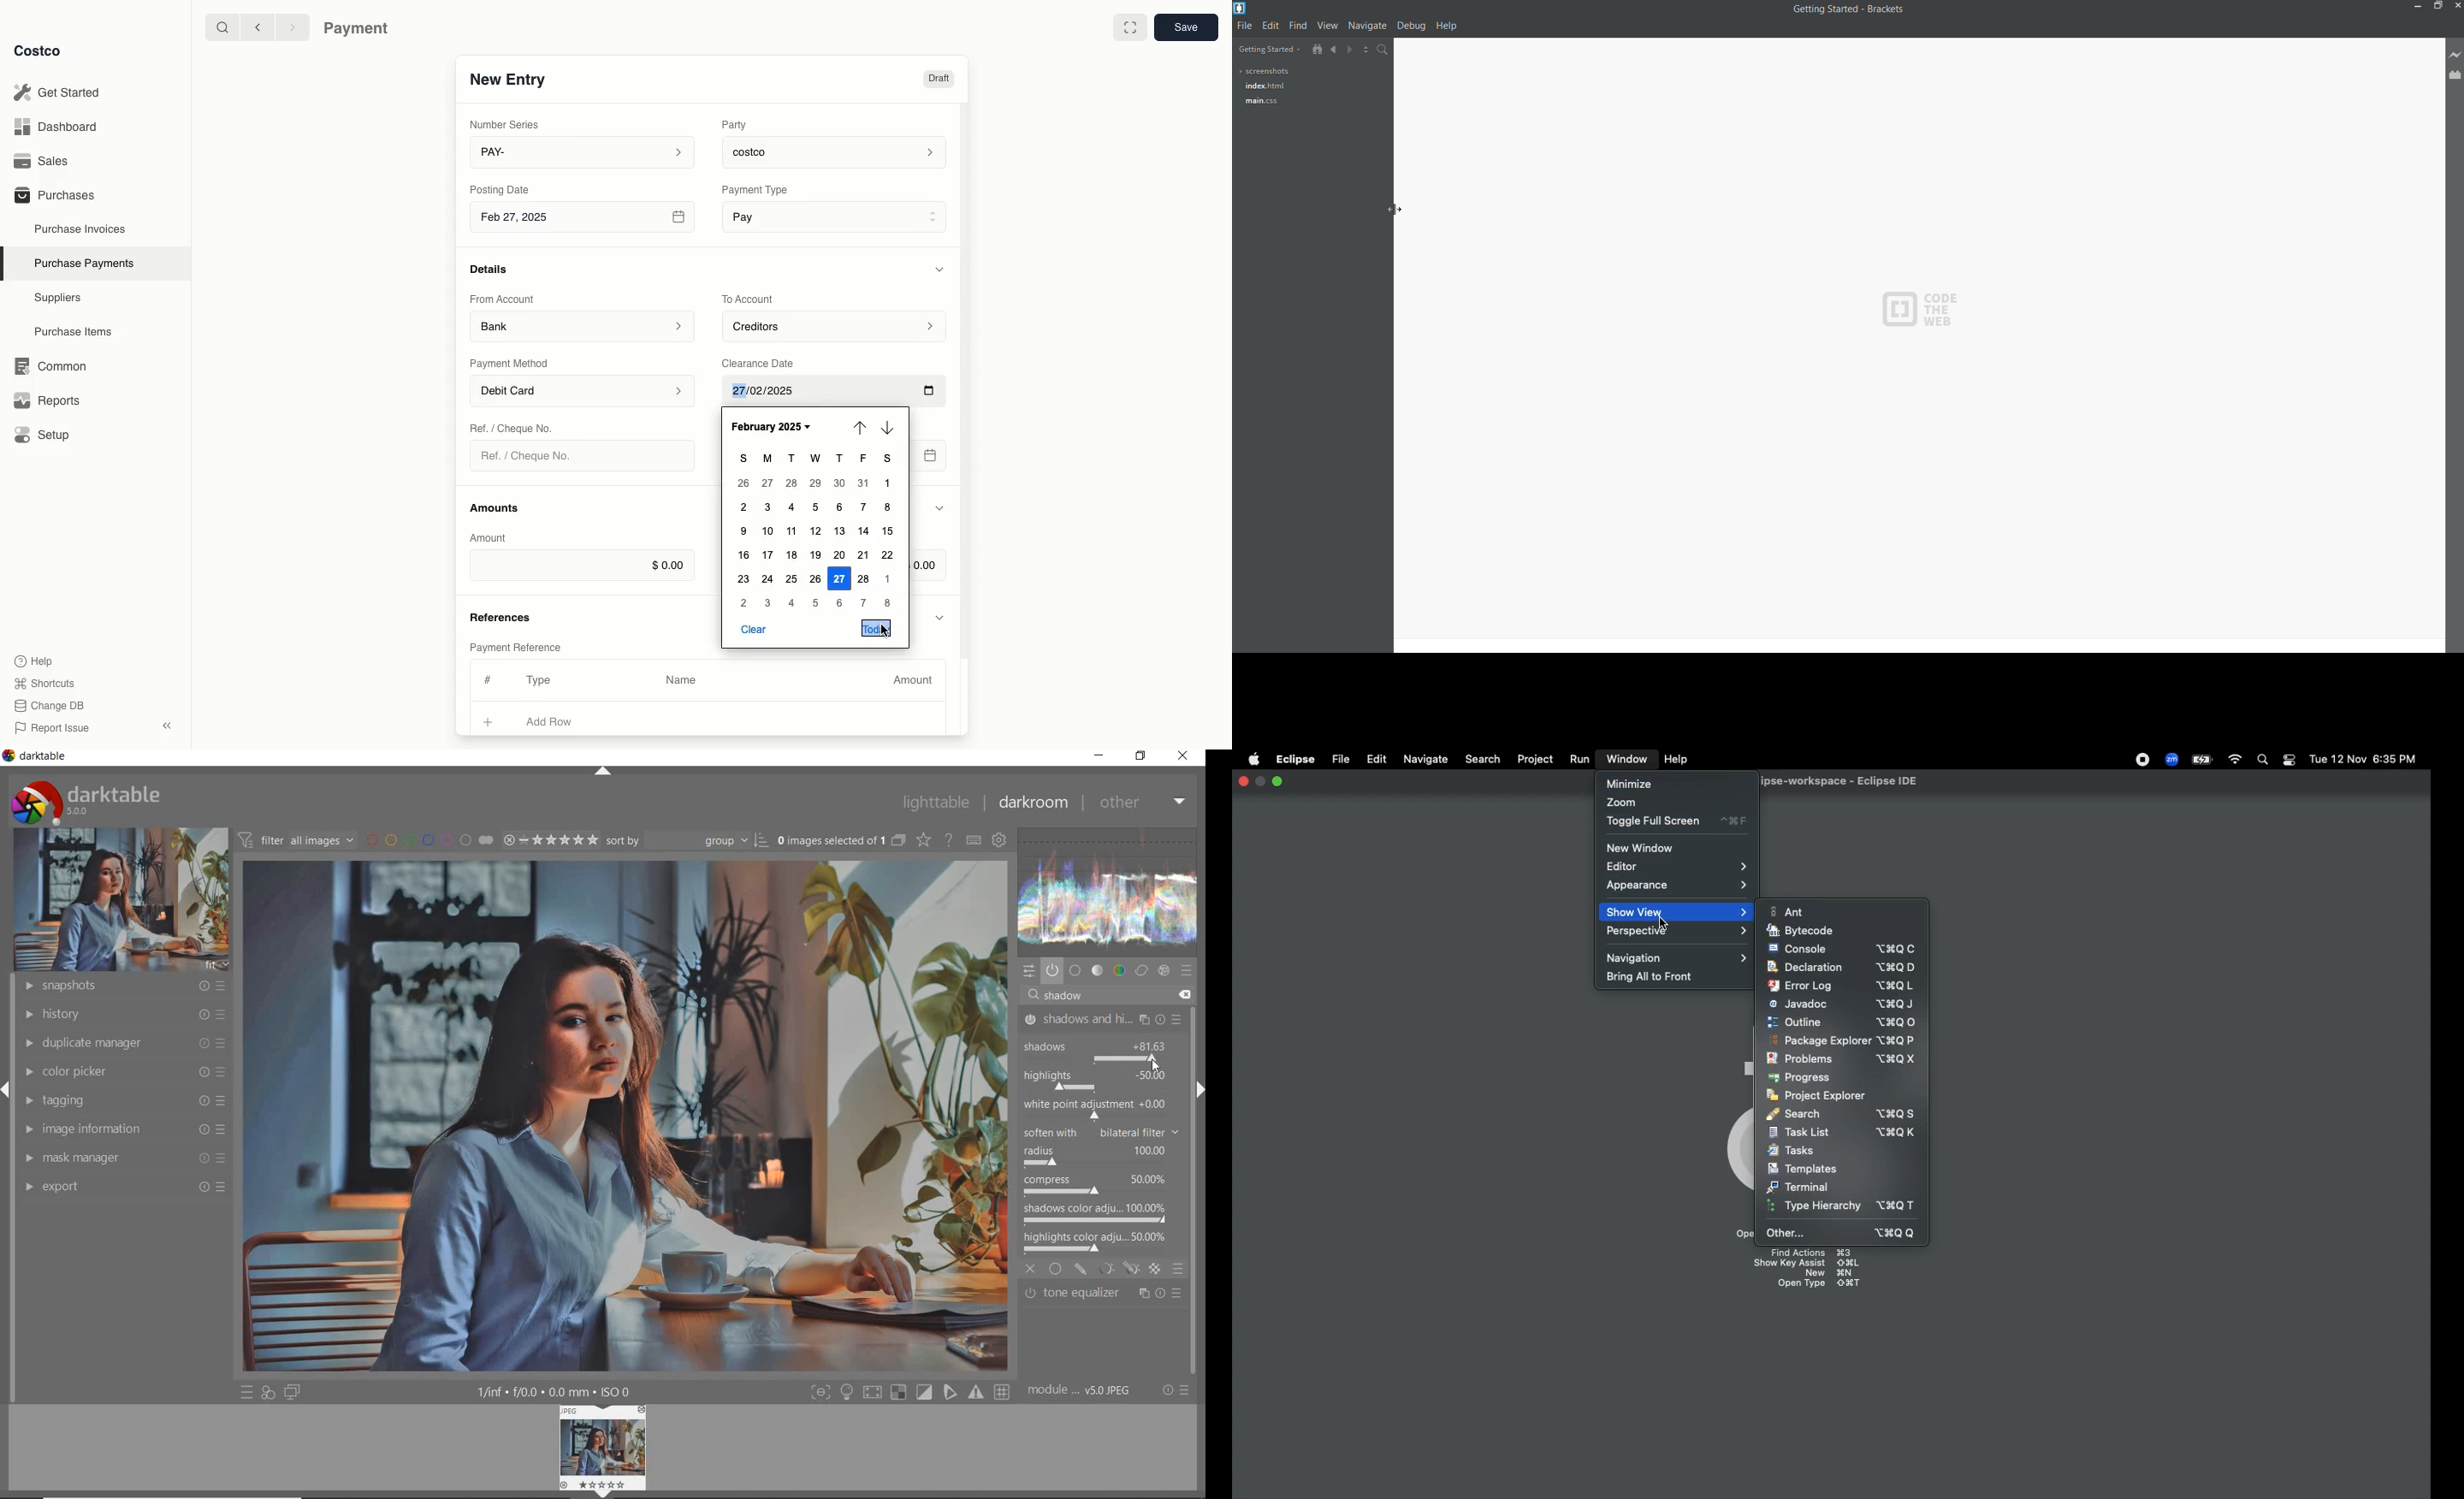 The width and height of the screenshot is (2464, 1512). I want to click on forward, so click(1344, 49).